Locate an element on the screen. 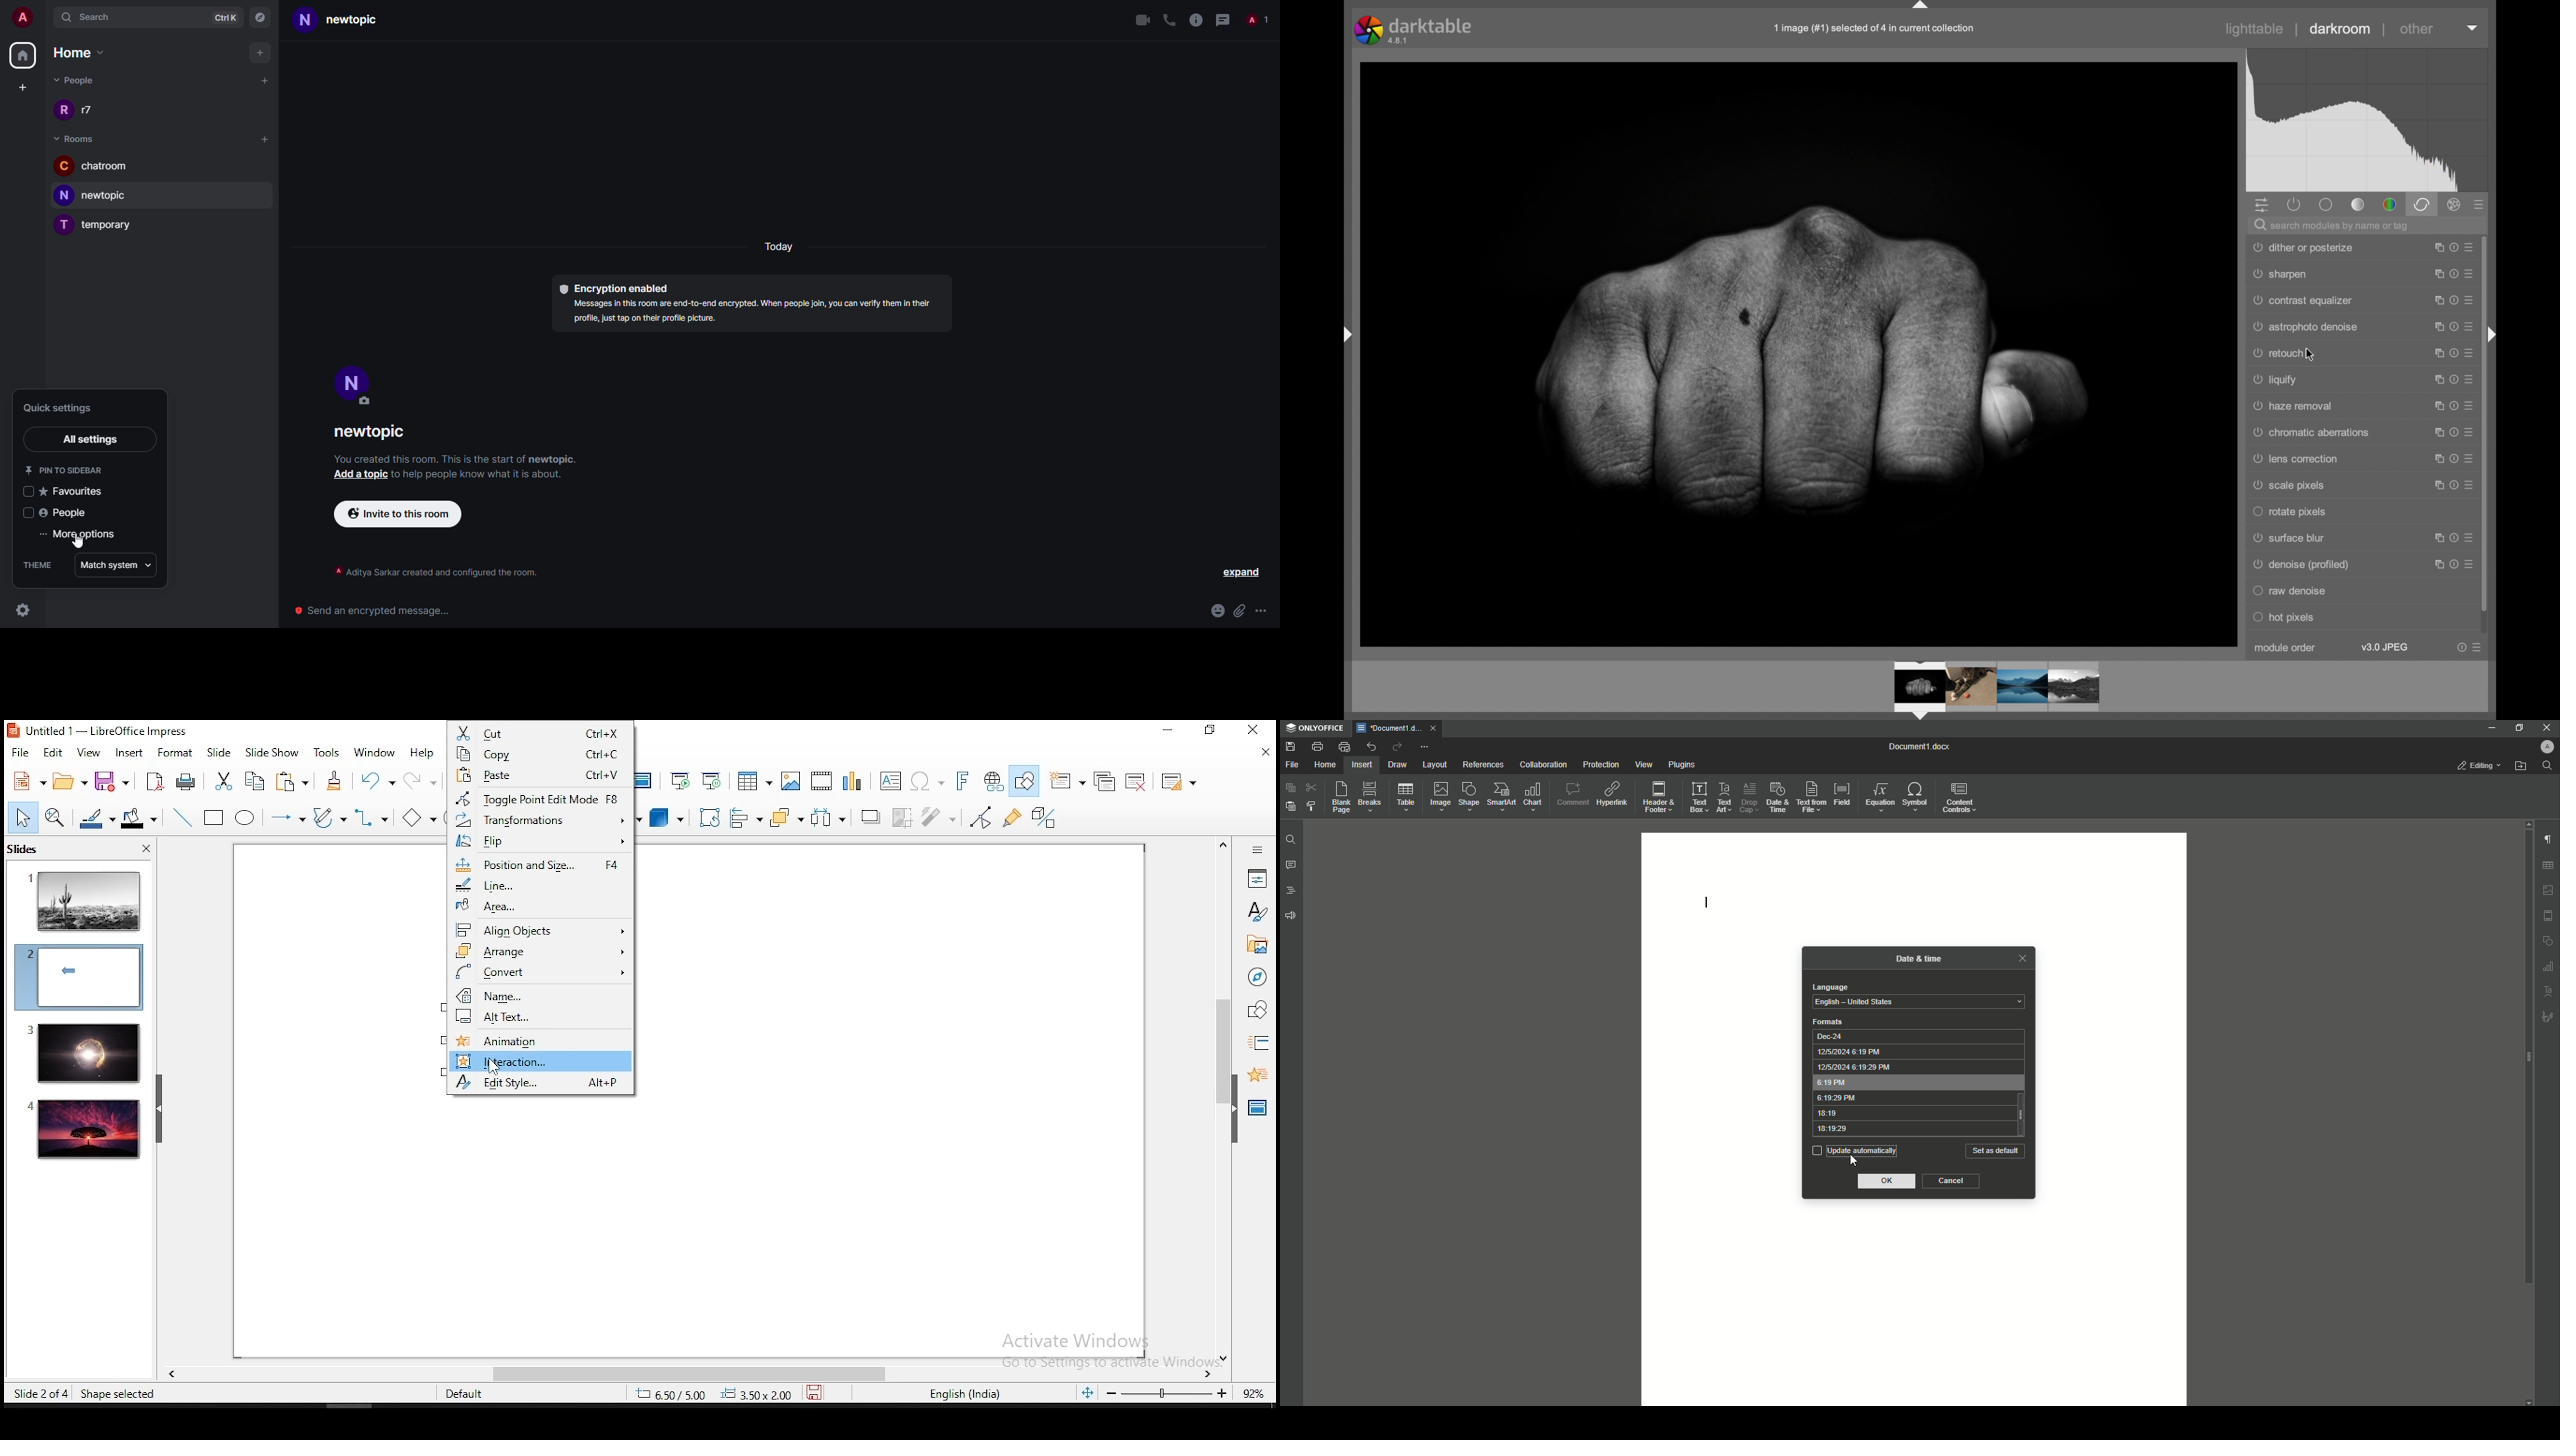 This screenshot has width=2576, height=1456. attach is located at coordinates (1239, 611).